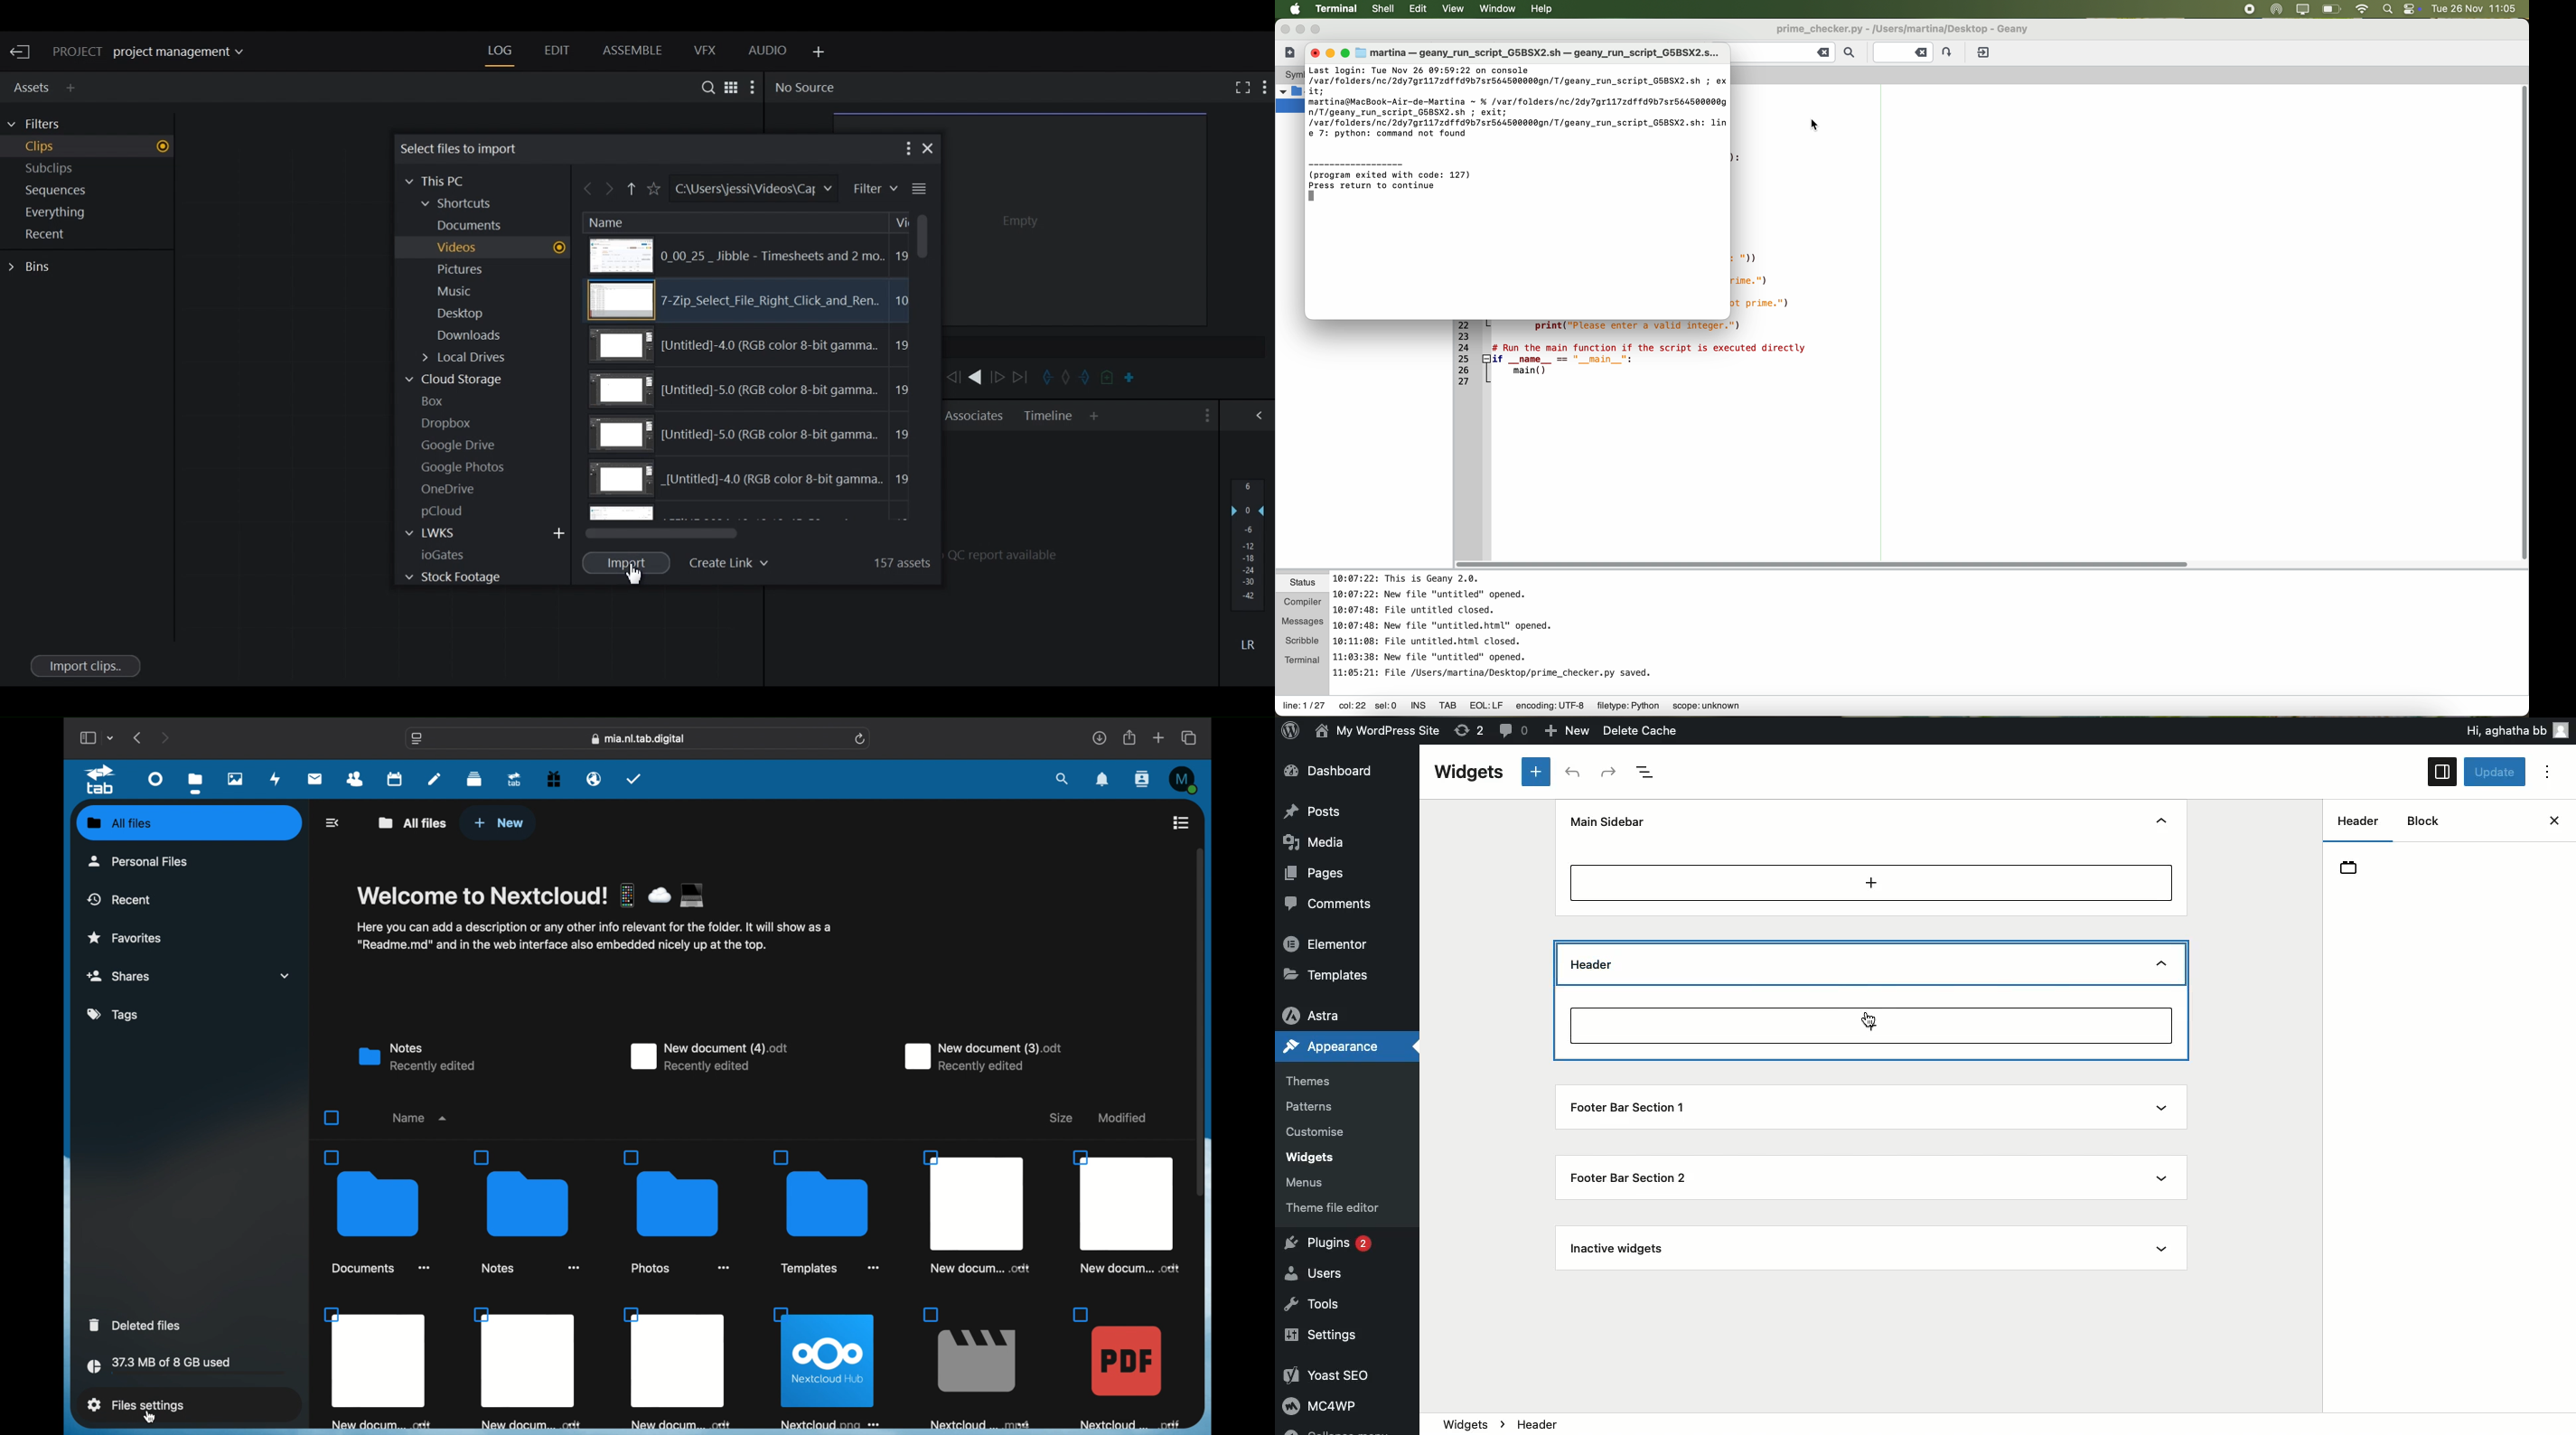  What do you see at coordinates (1576, 773) in the screenshot?
I see `Undo` at bounding box center [1576, 773].